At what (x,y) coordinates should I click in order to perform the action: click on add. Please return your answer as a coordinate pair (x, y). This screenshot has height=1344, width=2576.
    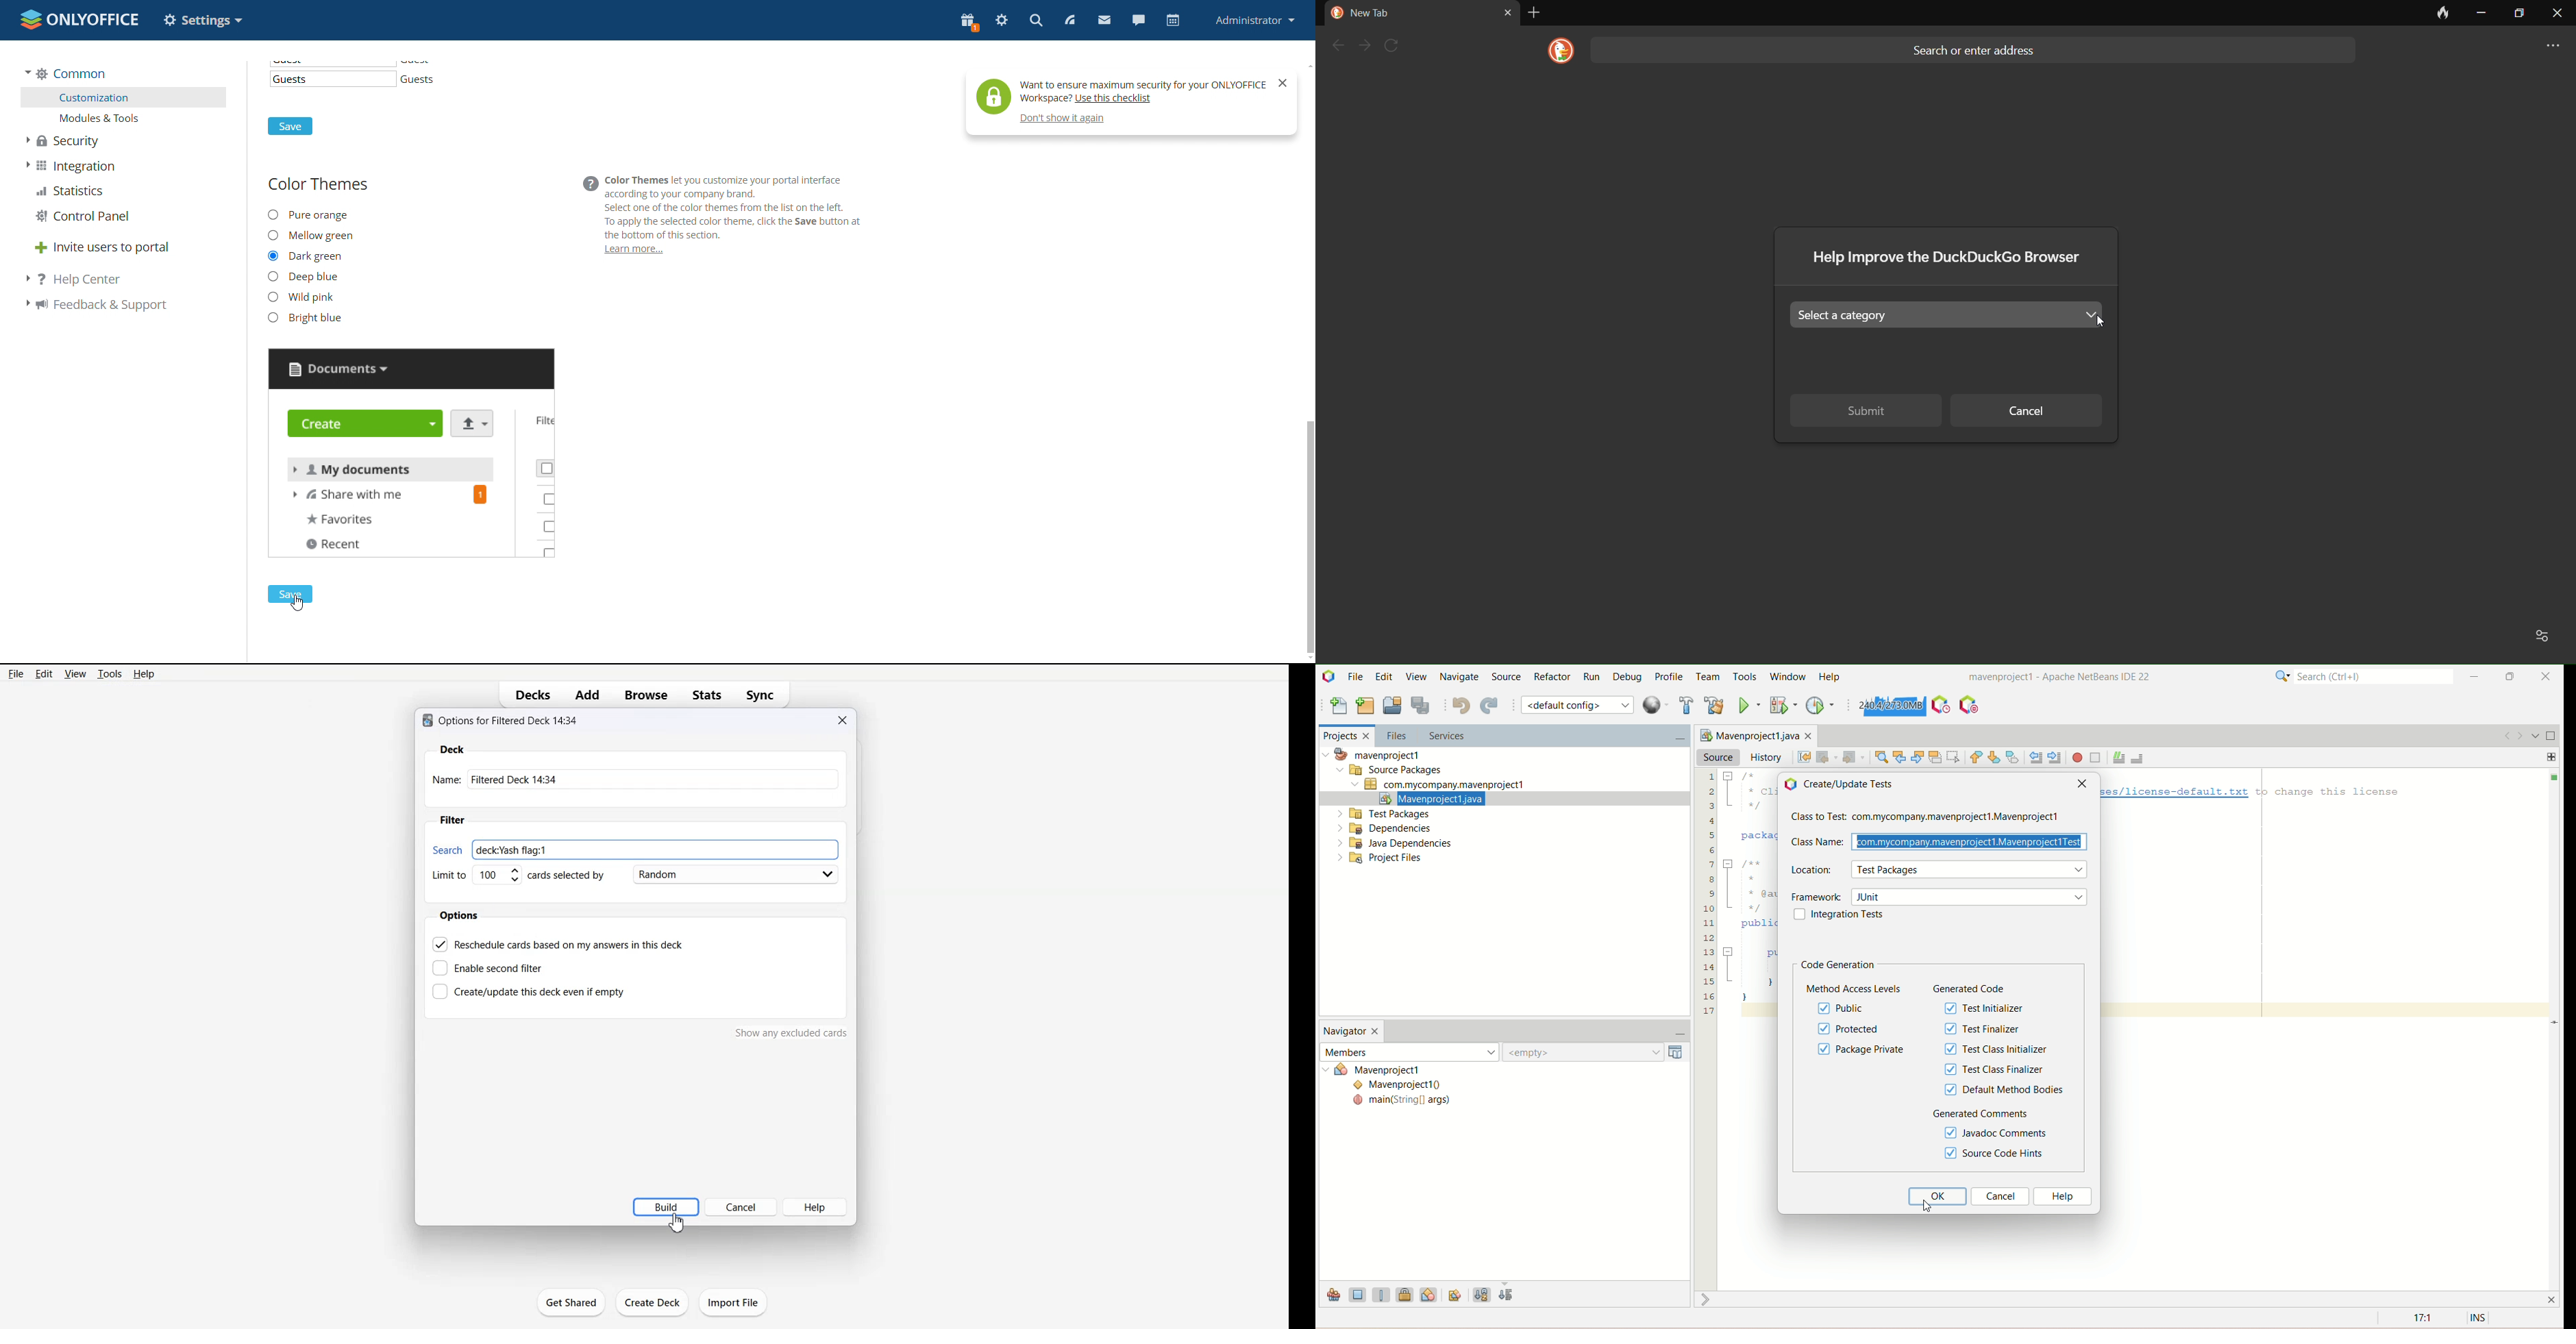
    Looking at the image, I should click on (2547, 756).